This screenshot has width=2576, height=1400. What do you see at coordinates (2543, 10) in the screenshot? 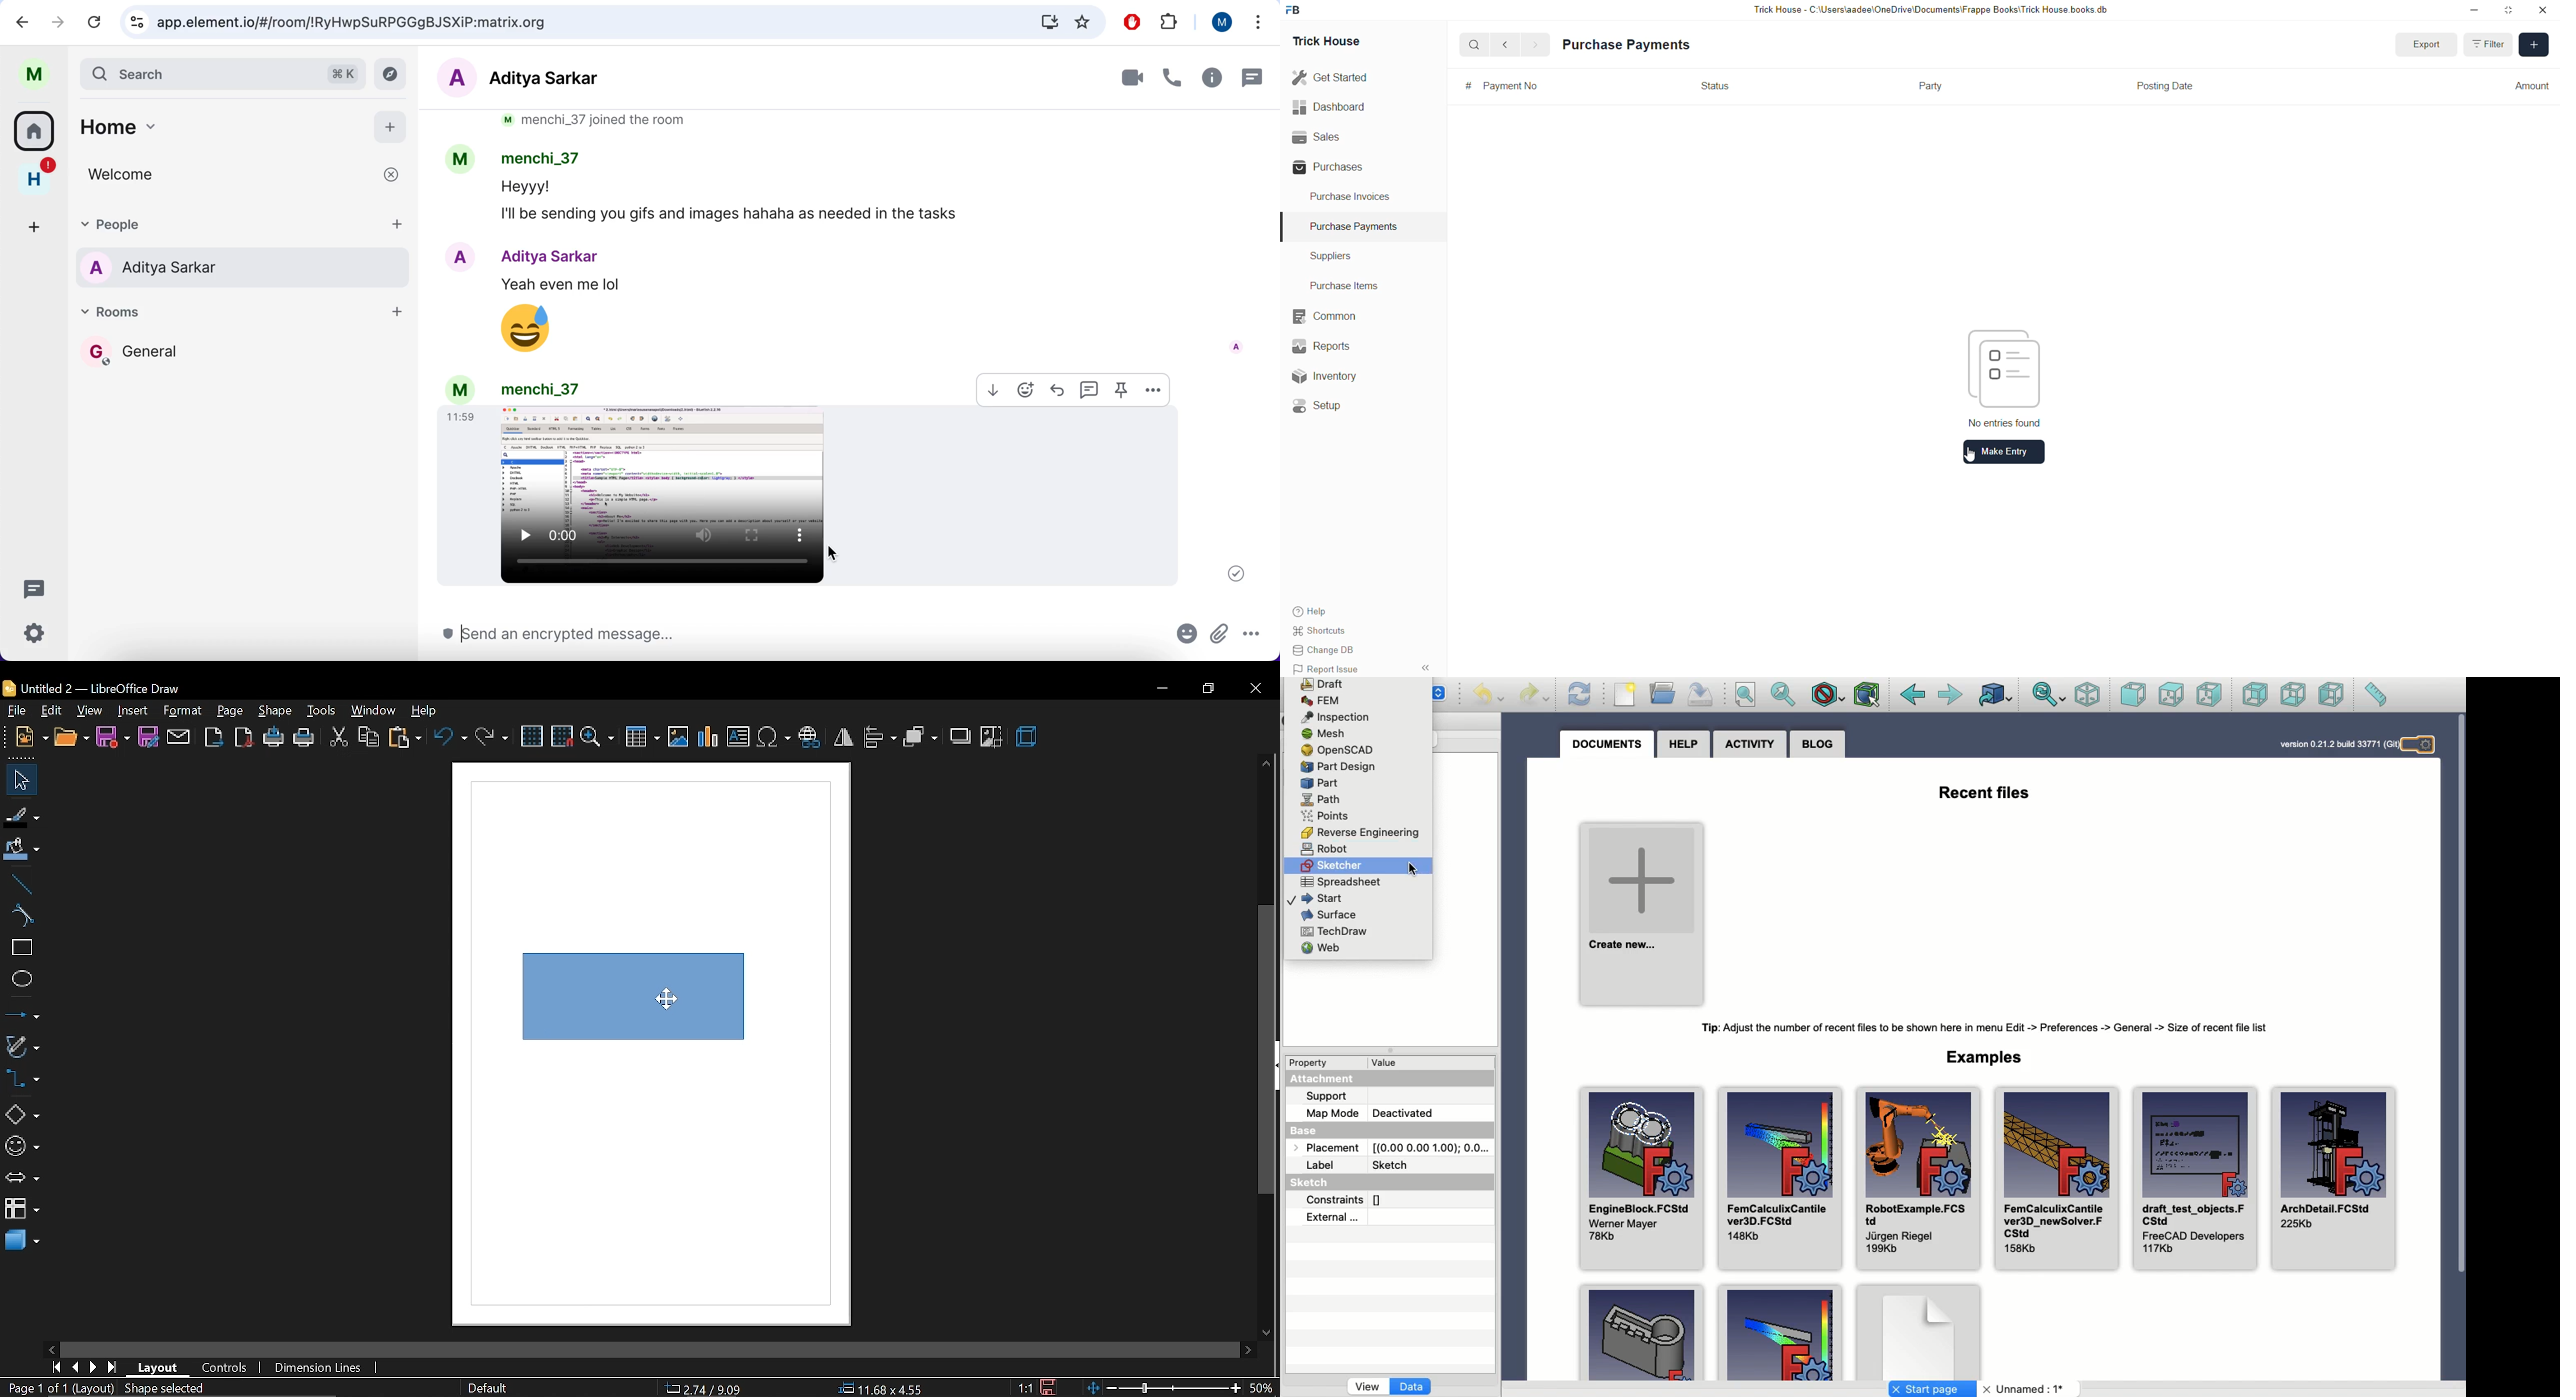
I see `close` at bounding box center [2543, 10].